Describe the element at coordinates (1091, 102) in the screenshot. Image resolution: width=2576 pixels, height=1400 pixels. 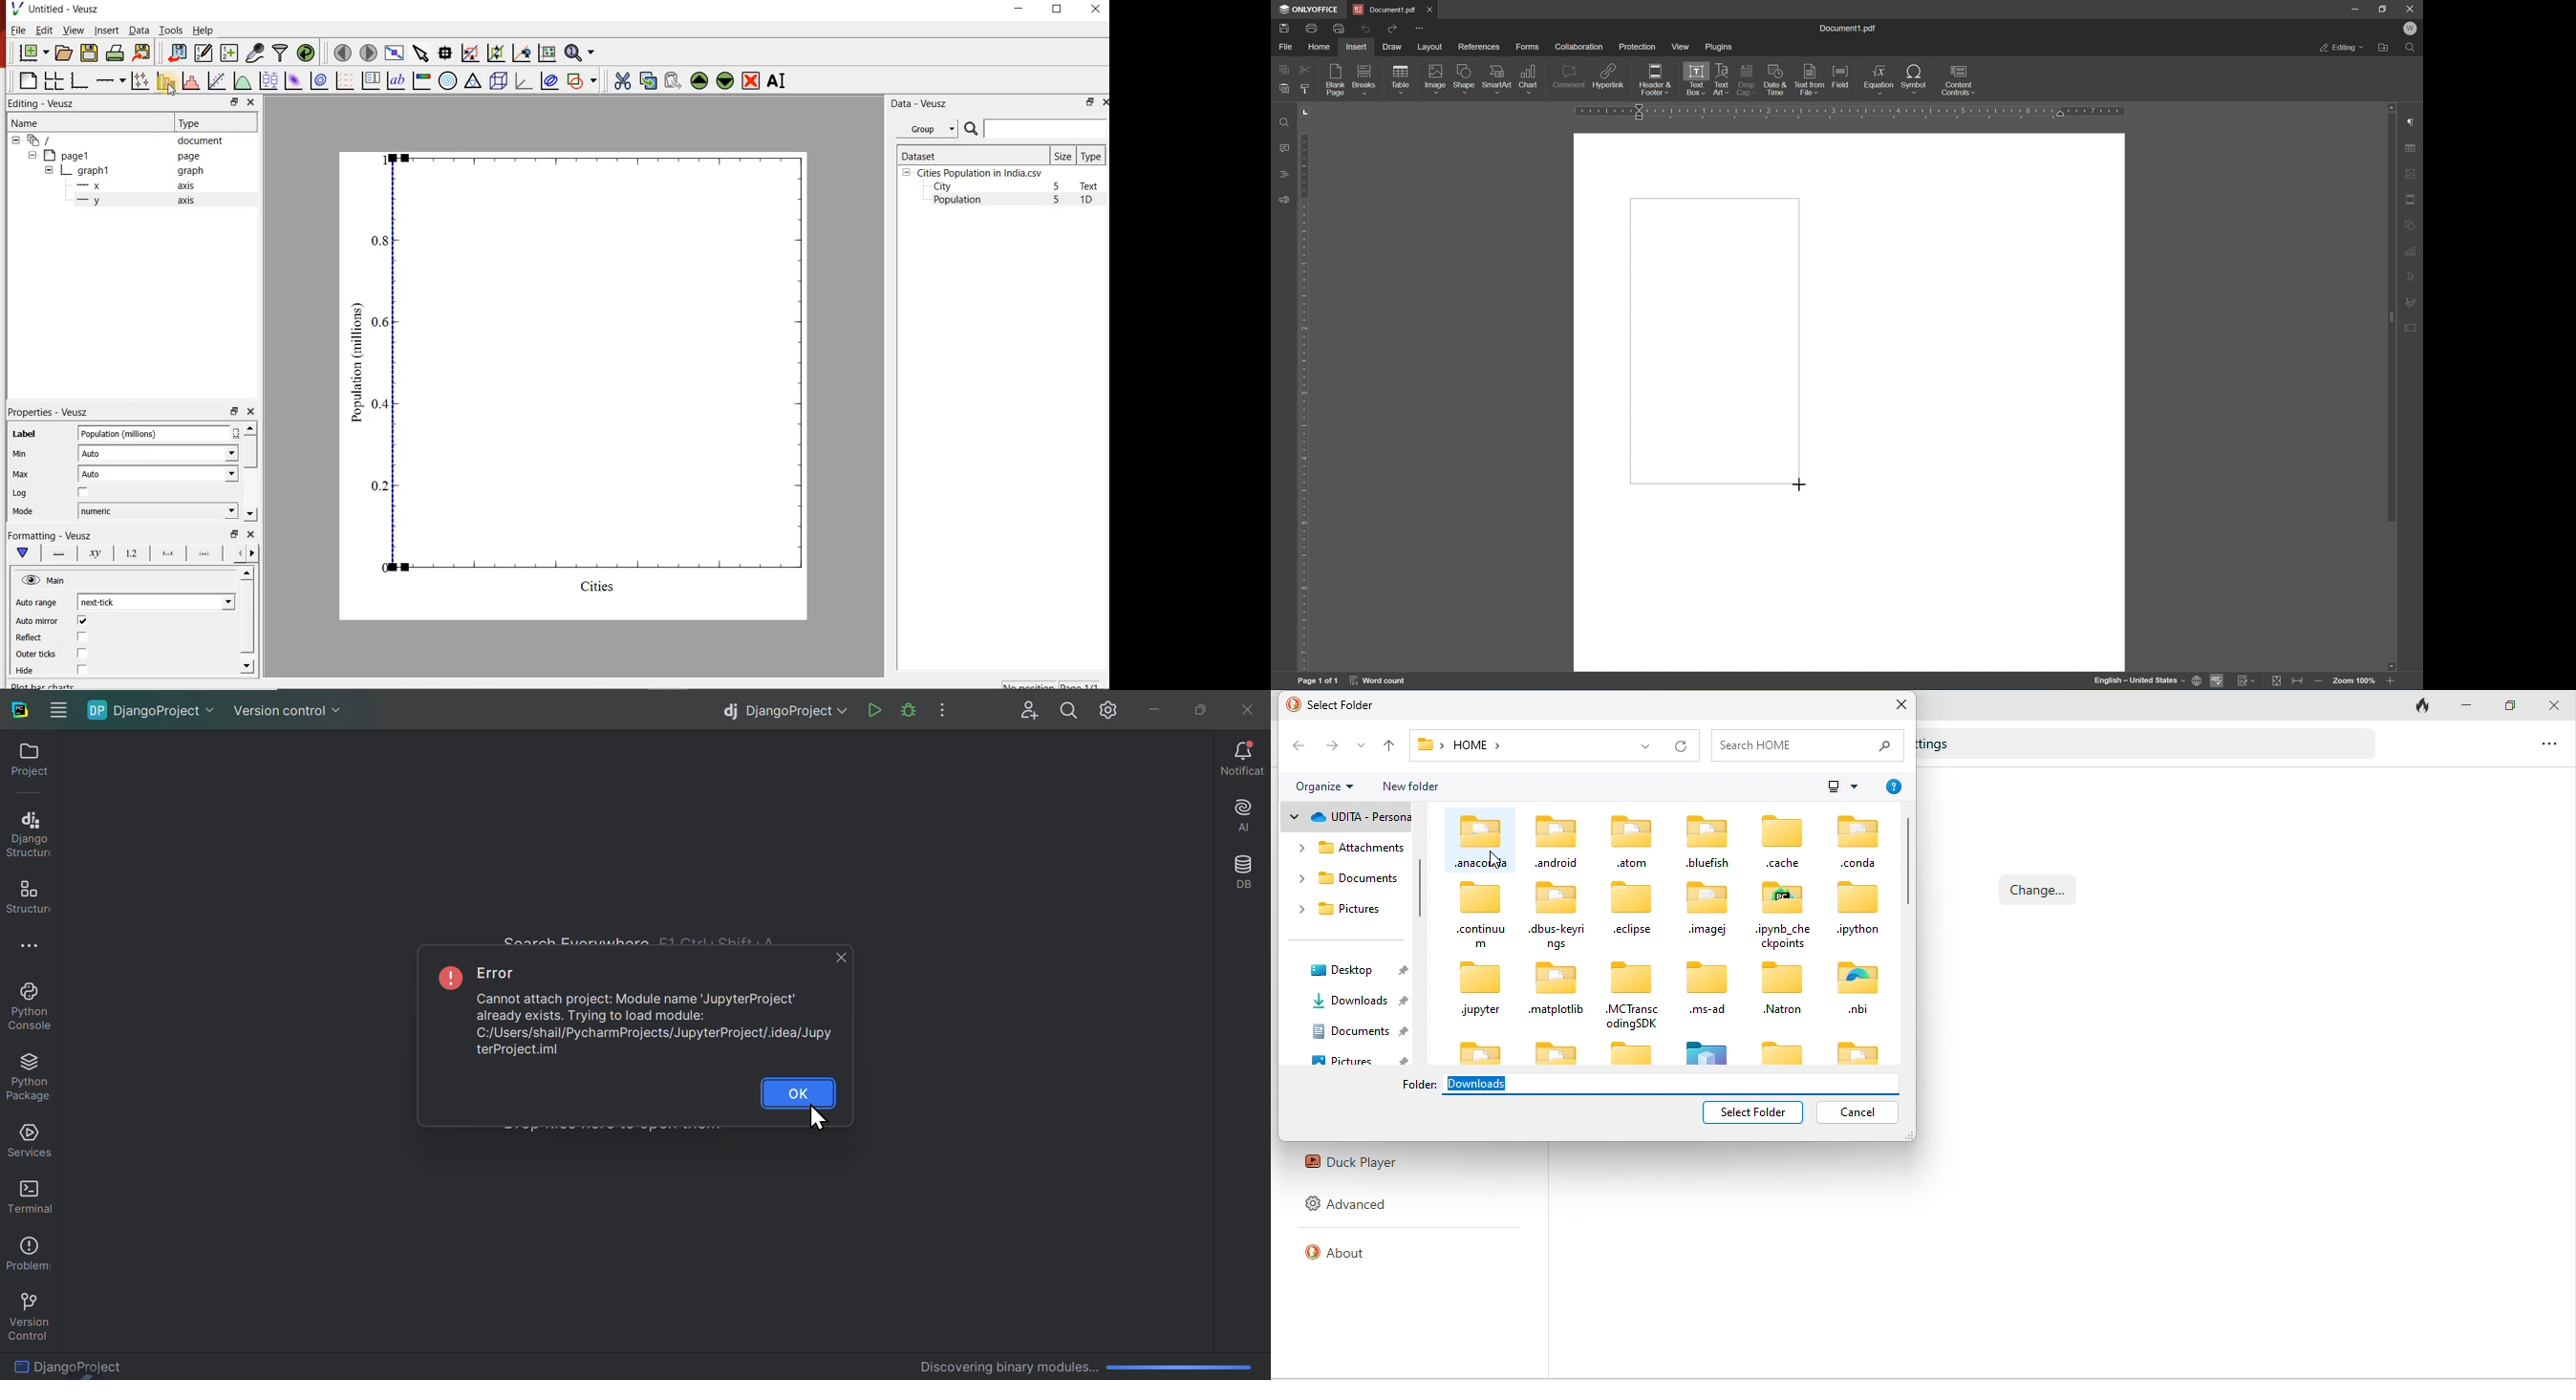
I see `restore` at that location.